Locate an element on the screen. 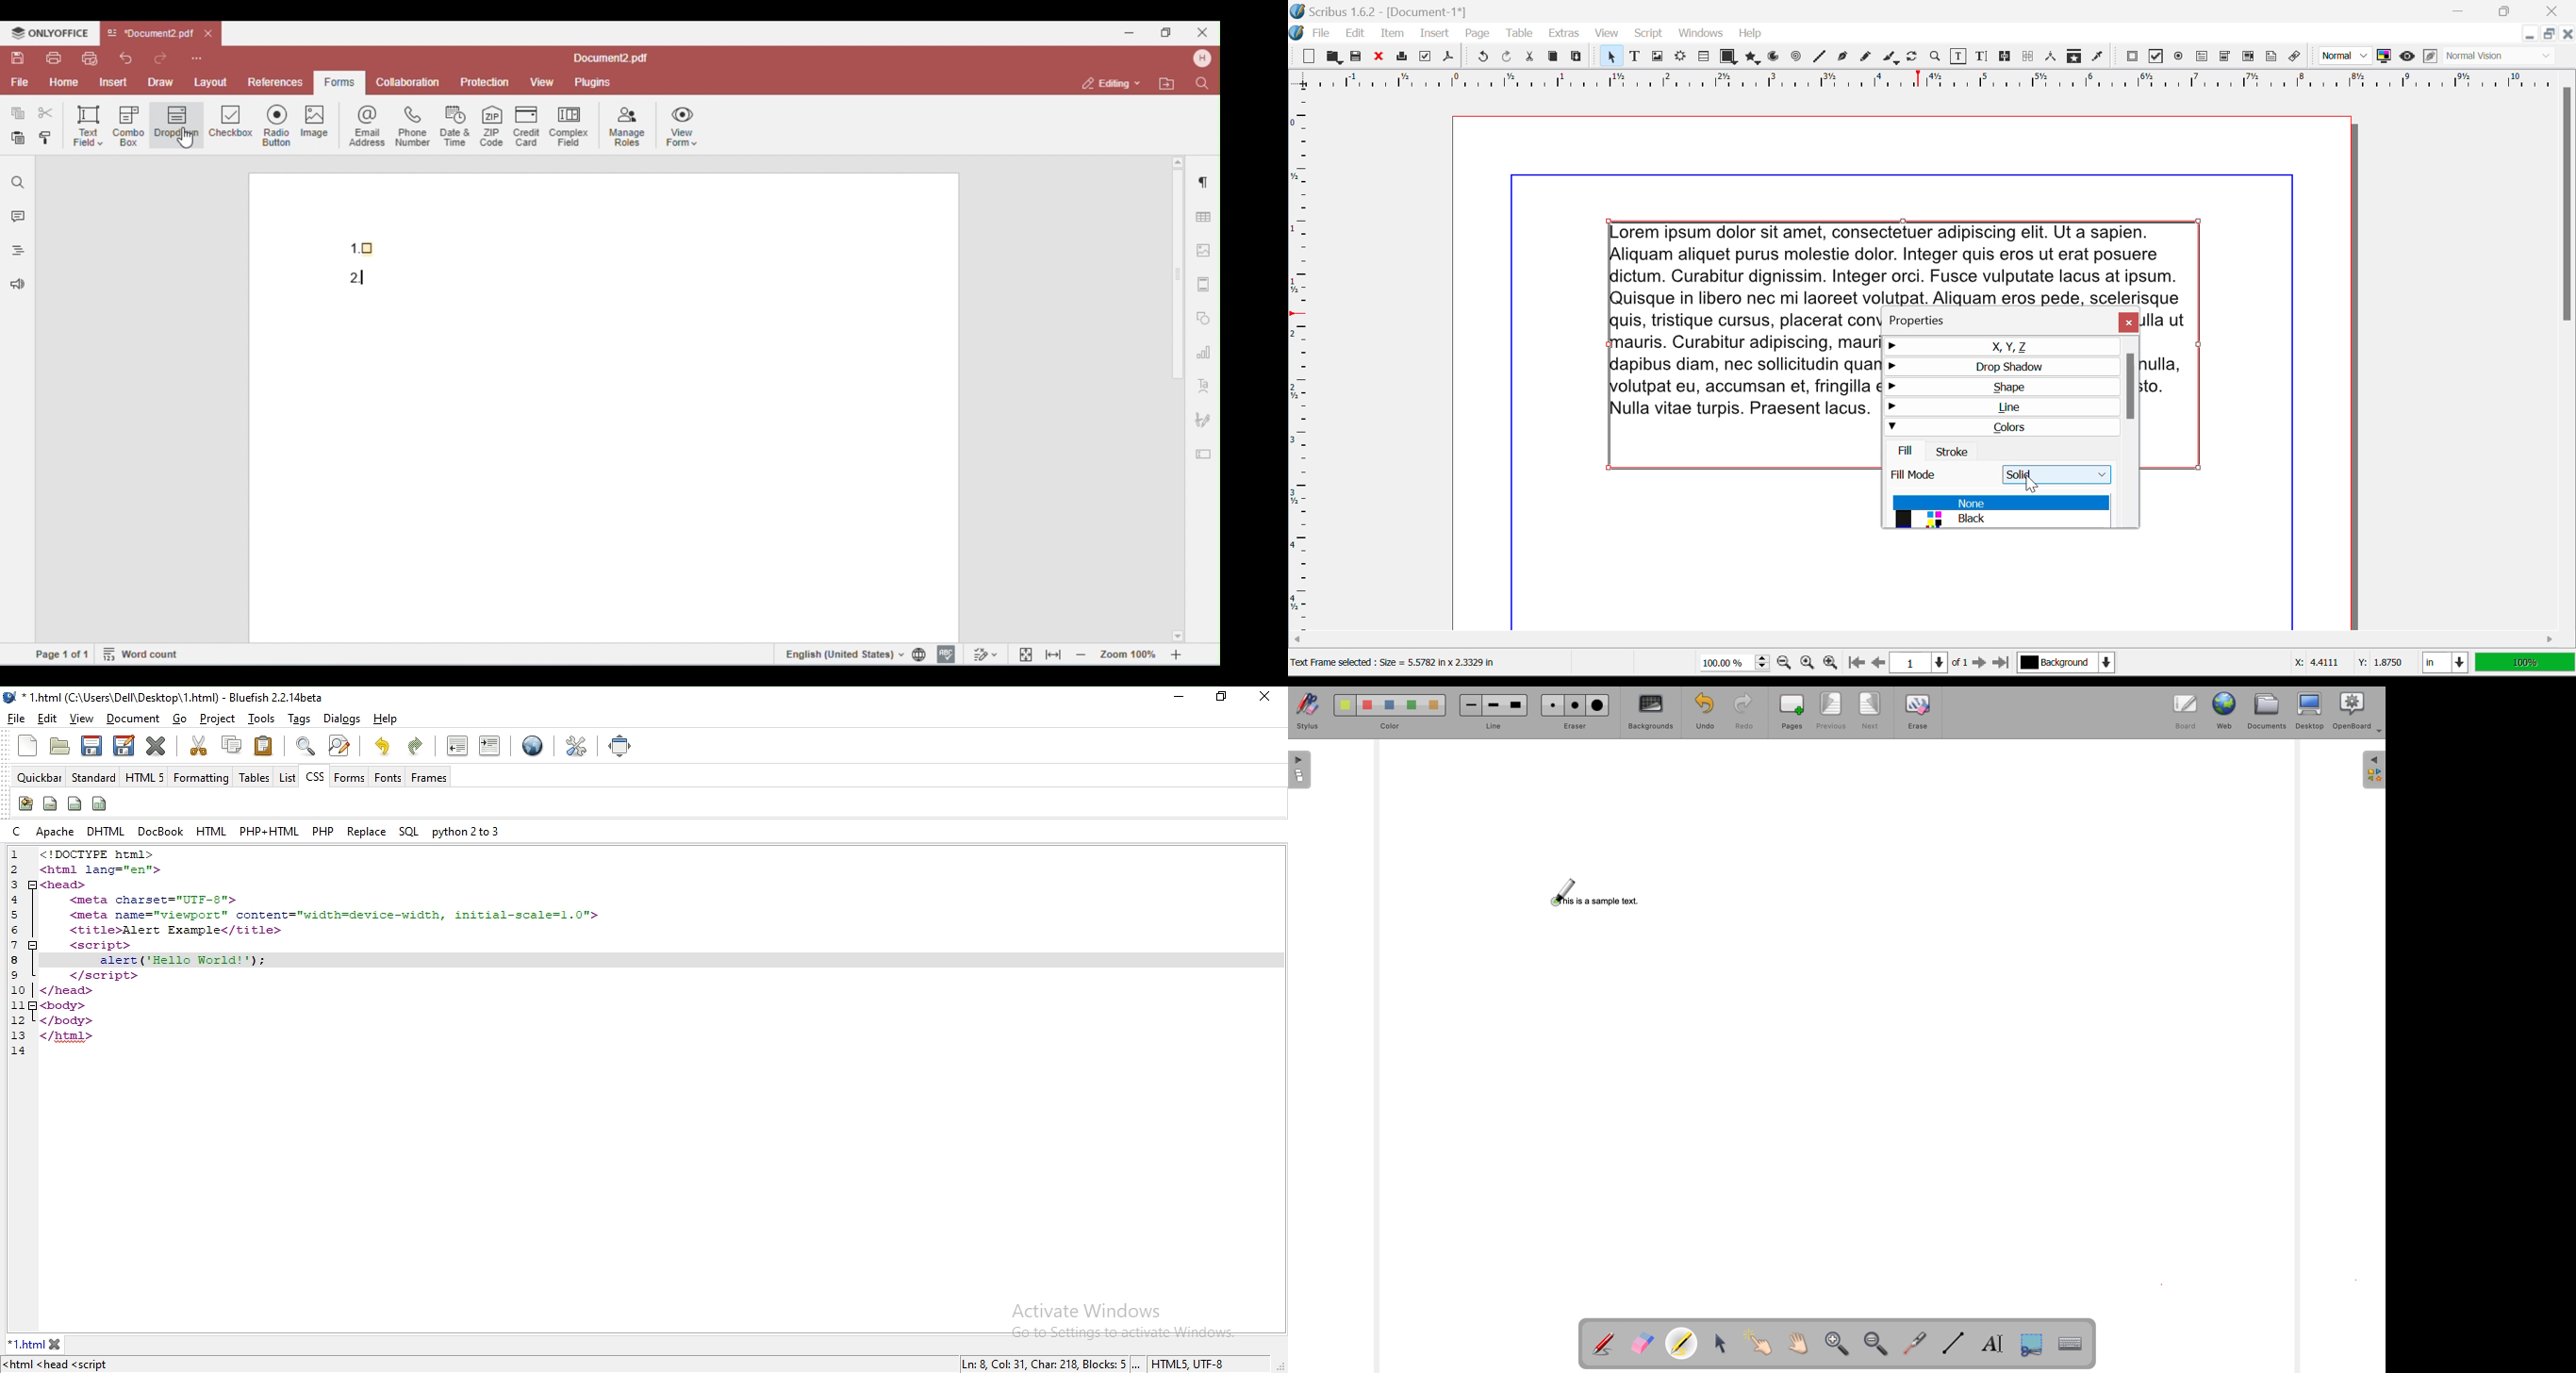 The height and width of the screenshot is (1400, 2576). 2 is located at coordinates (20, 869).